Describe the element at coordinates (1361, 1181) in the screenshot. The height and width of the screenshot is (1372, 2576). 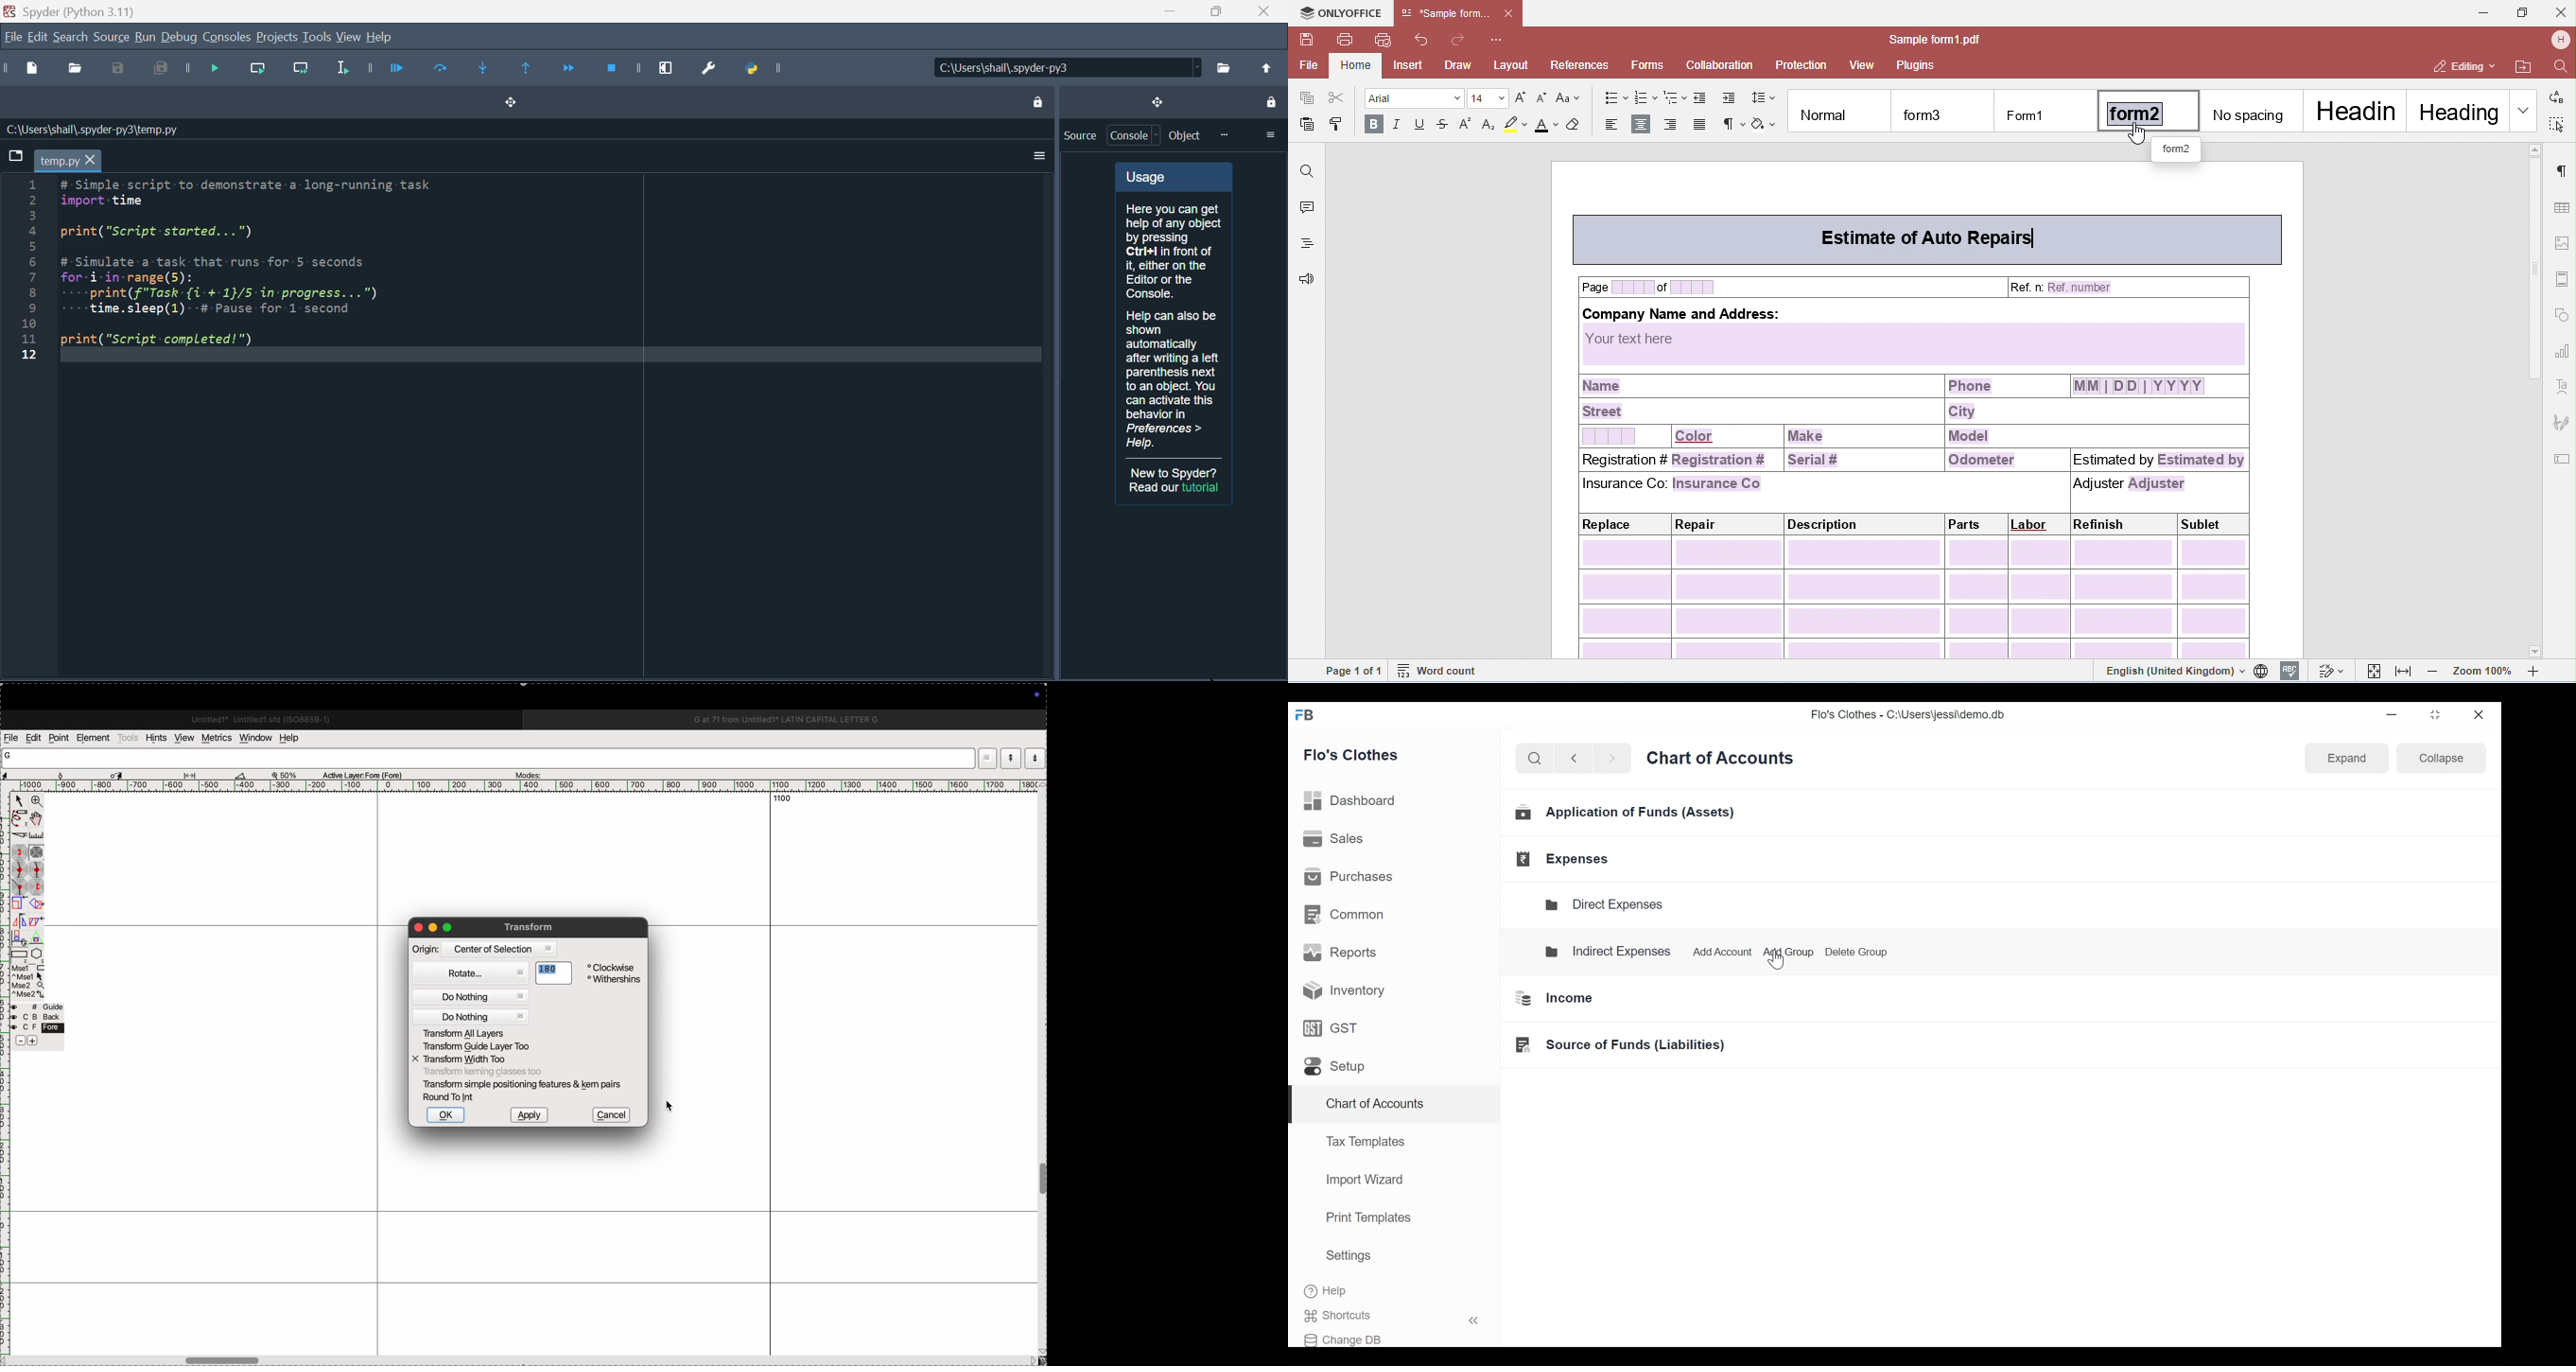
I see `Import Wizard` at that location.